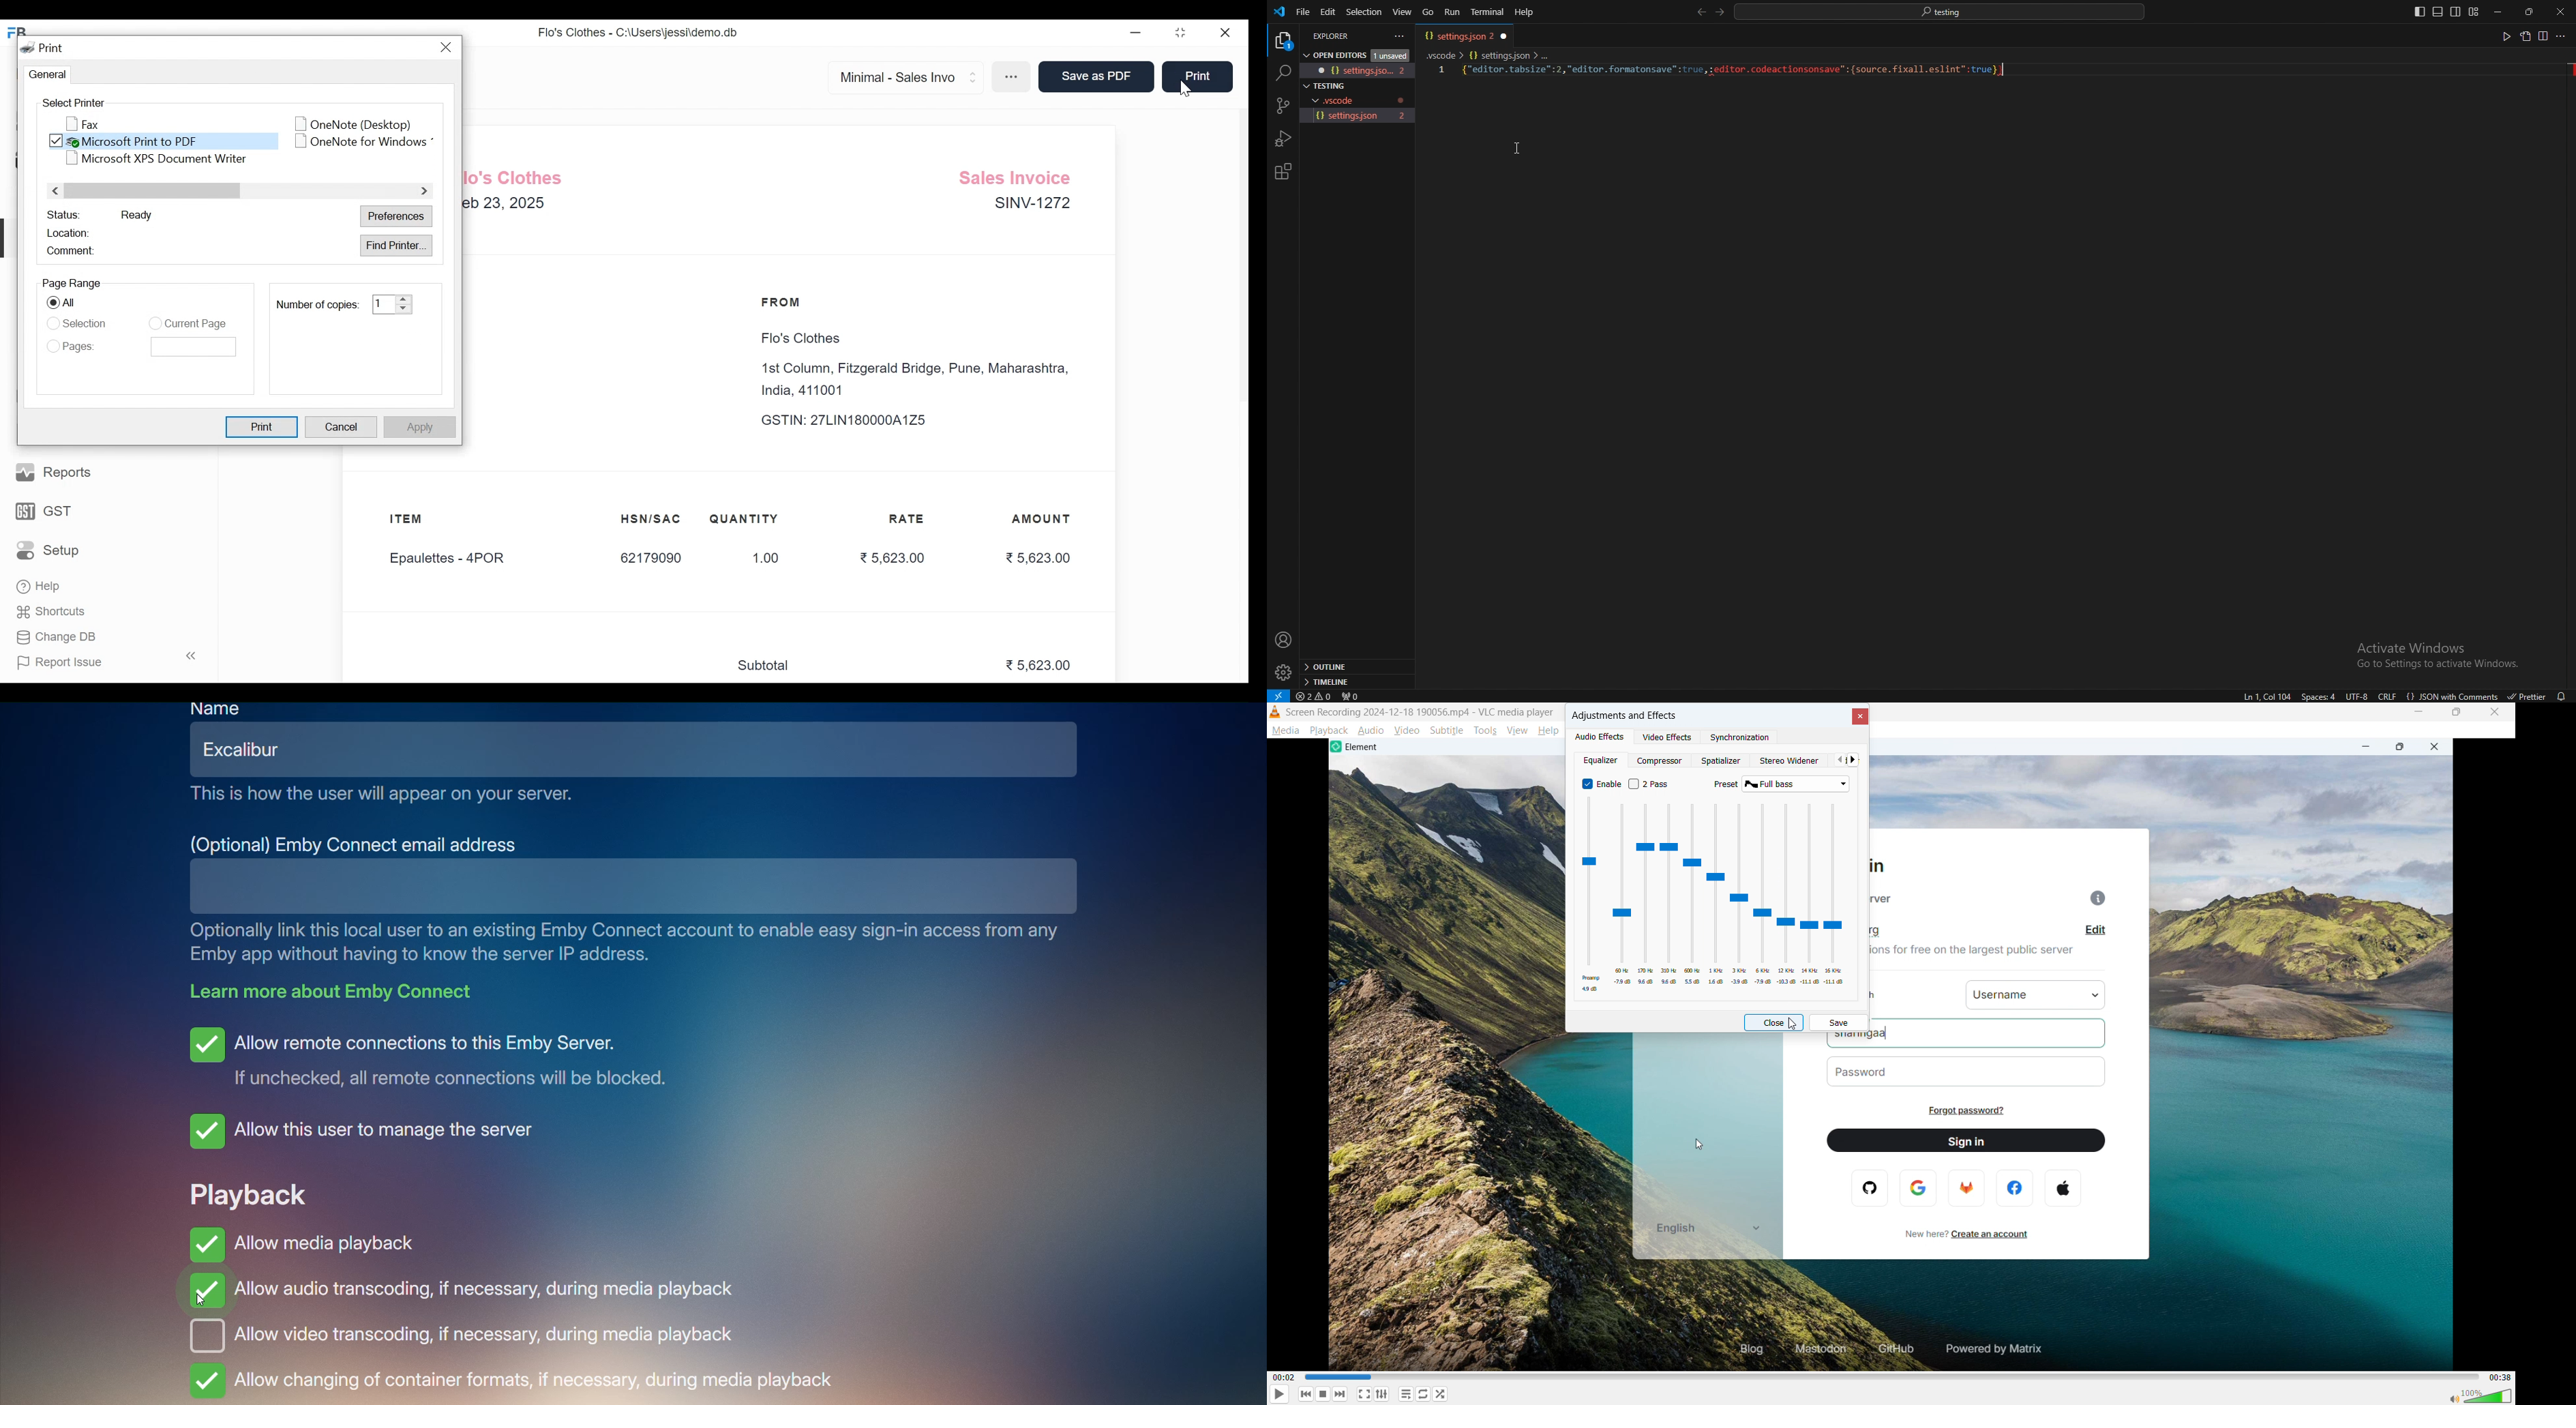  I want to click on Logo , so click(1275, 712).